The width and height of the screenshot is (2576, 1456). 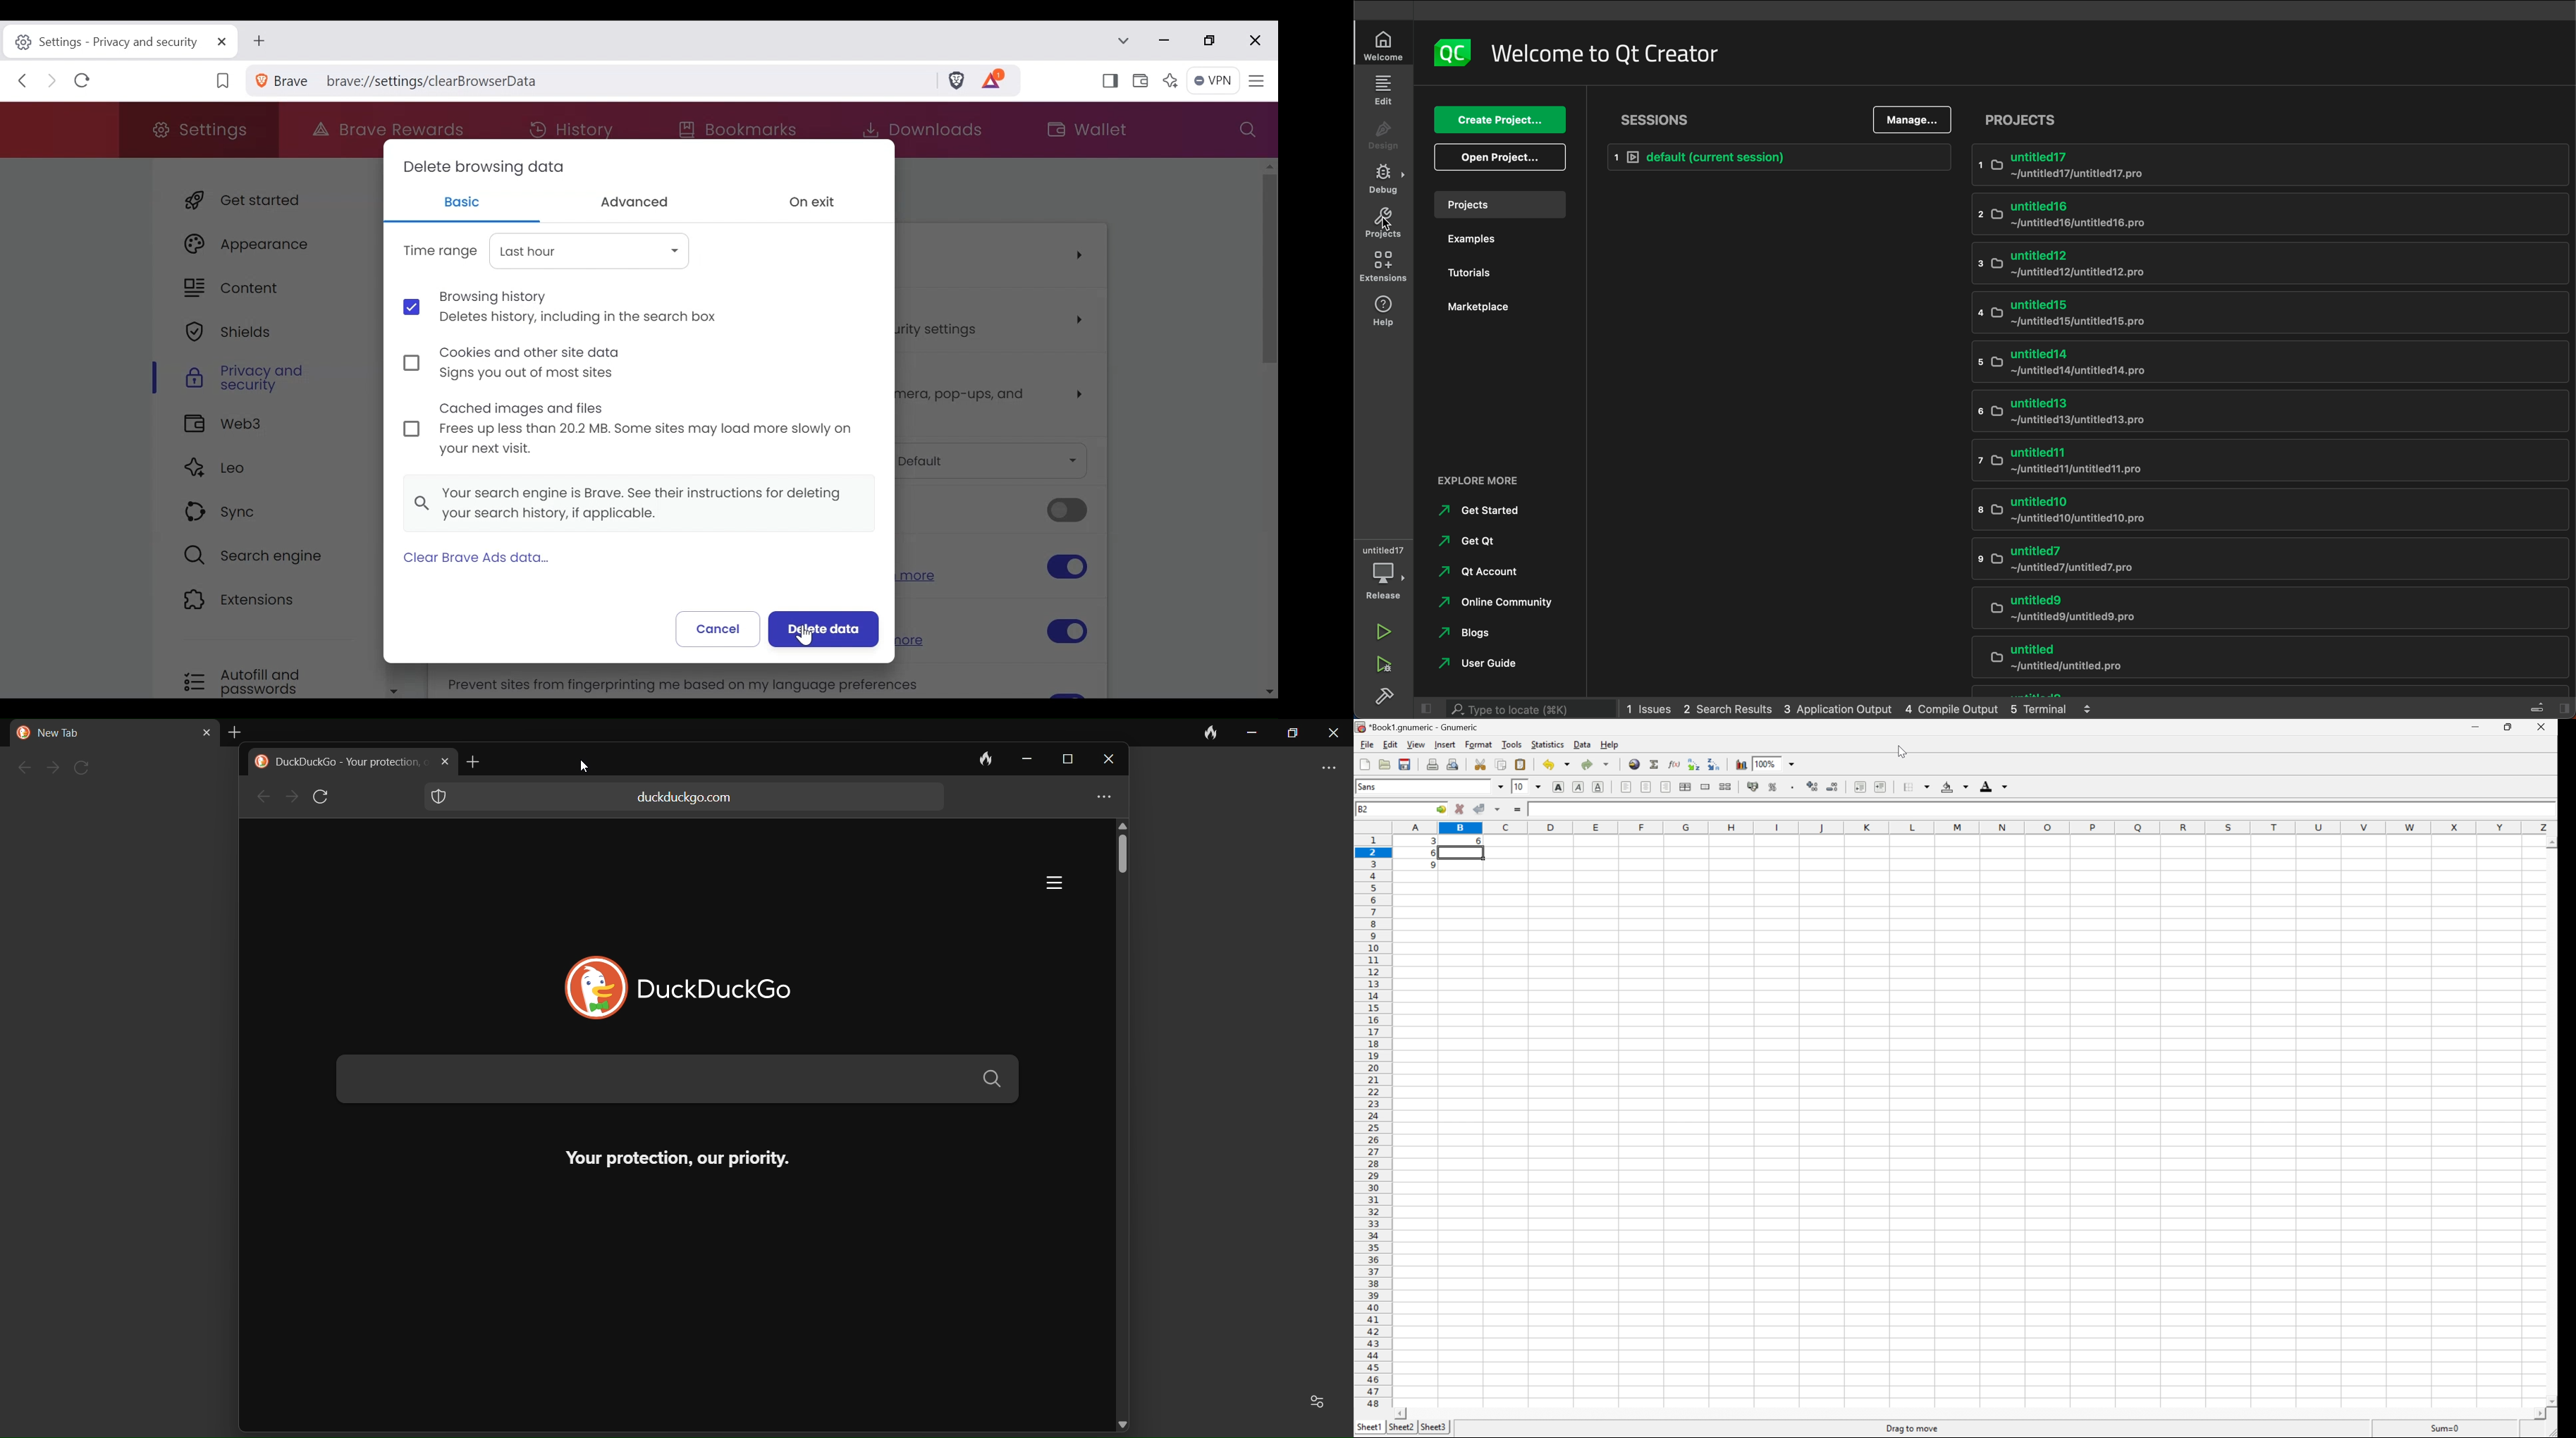 I want to click on Edit a function in current cell, so click(x=1674, y=763).